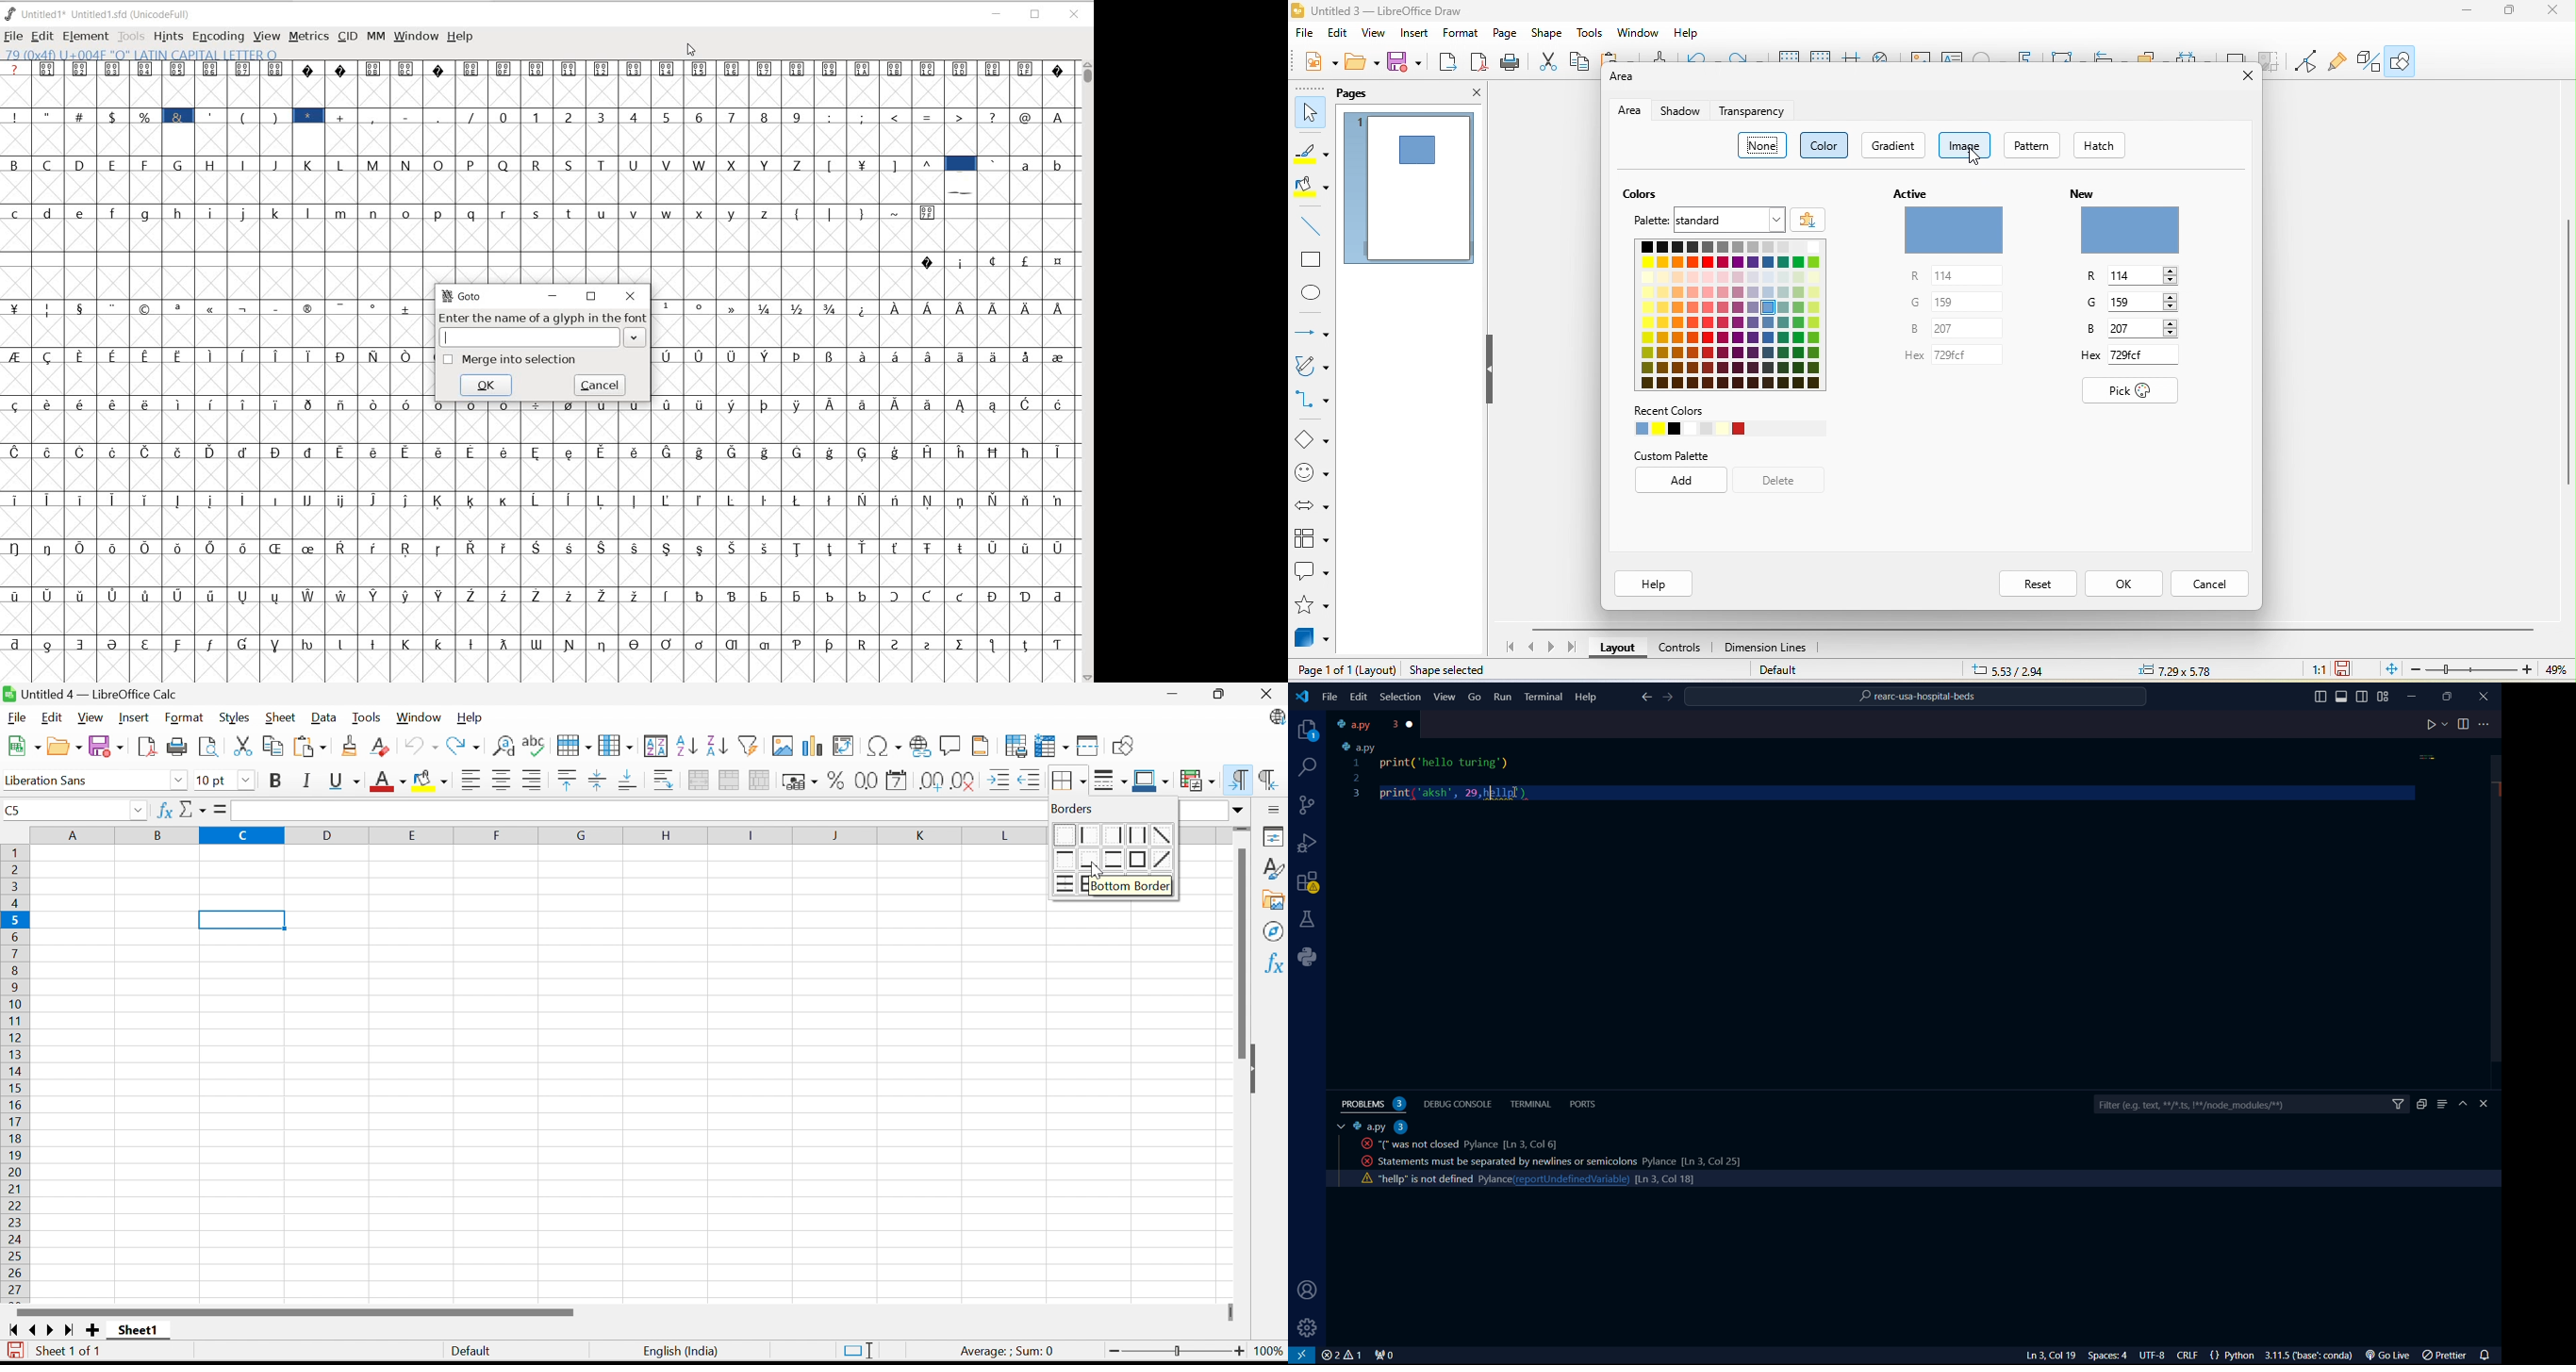  What do you see at coordinates (1312, 328) in the screenshot?
I see `lines and arrow` at bounding box center [1312, 328].